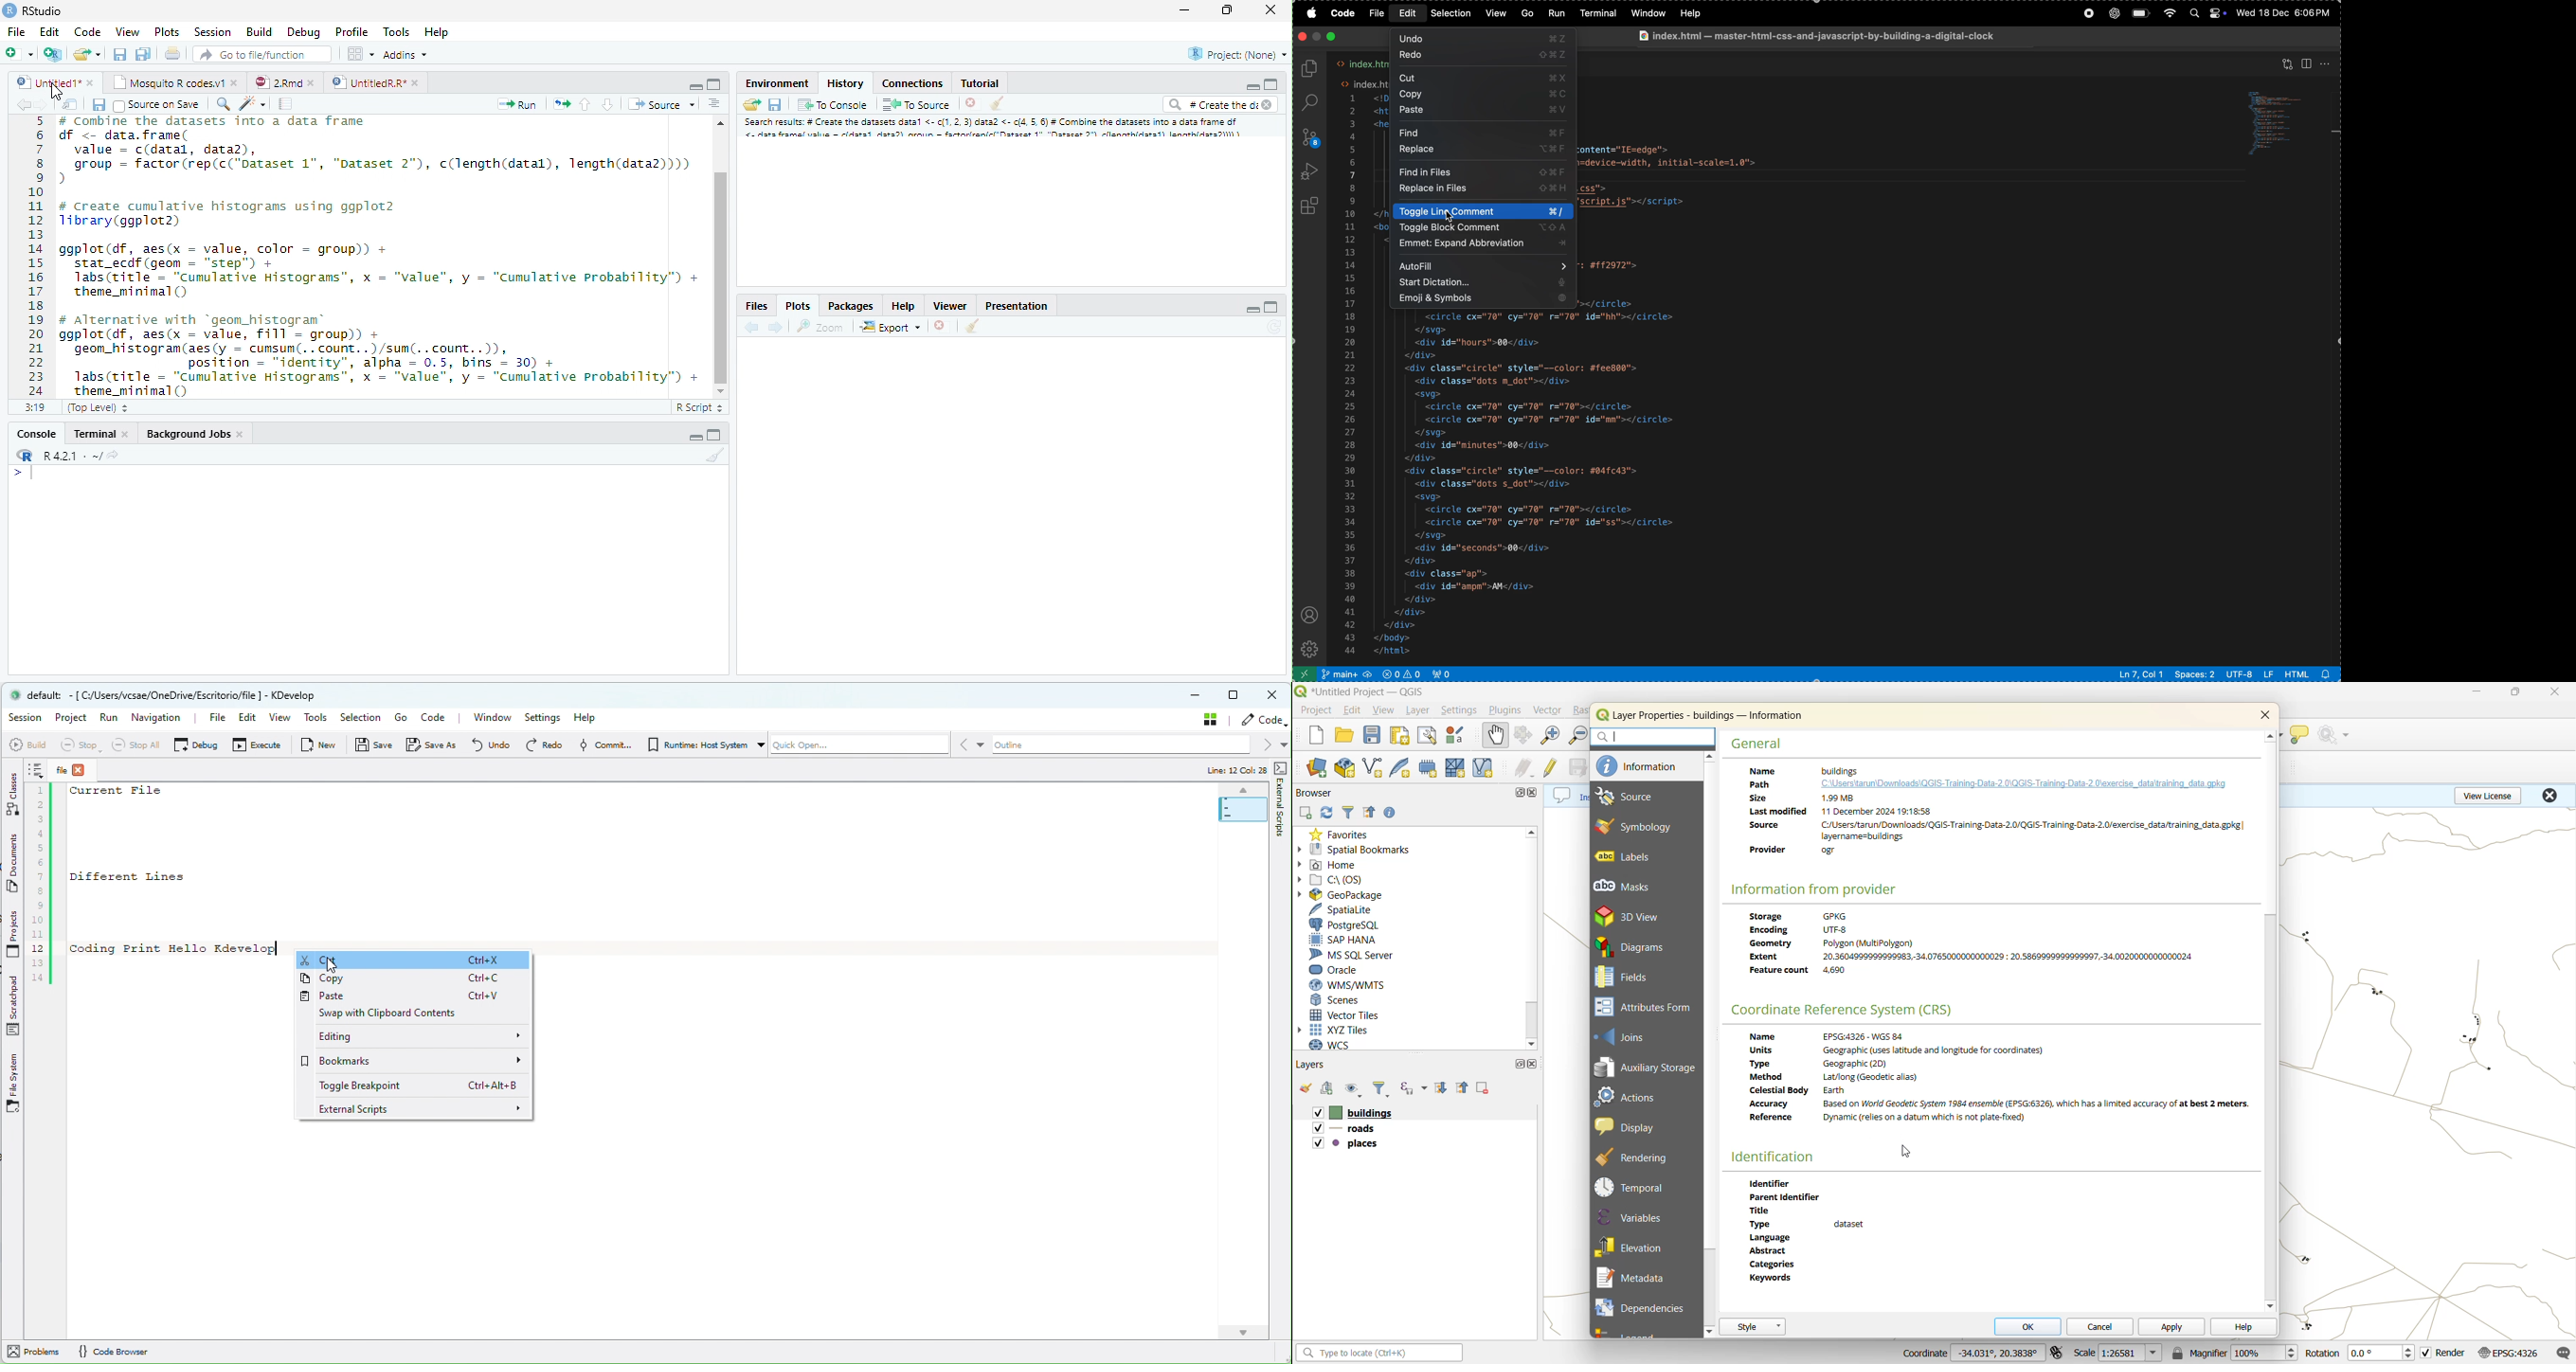 This screenshot has width=2576, height=1372. I want to click on Source, so click(661, 106).